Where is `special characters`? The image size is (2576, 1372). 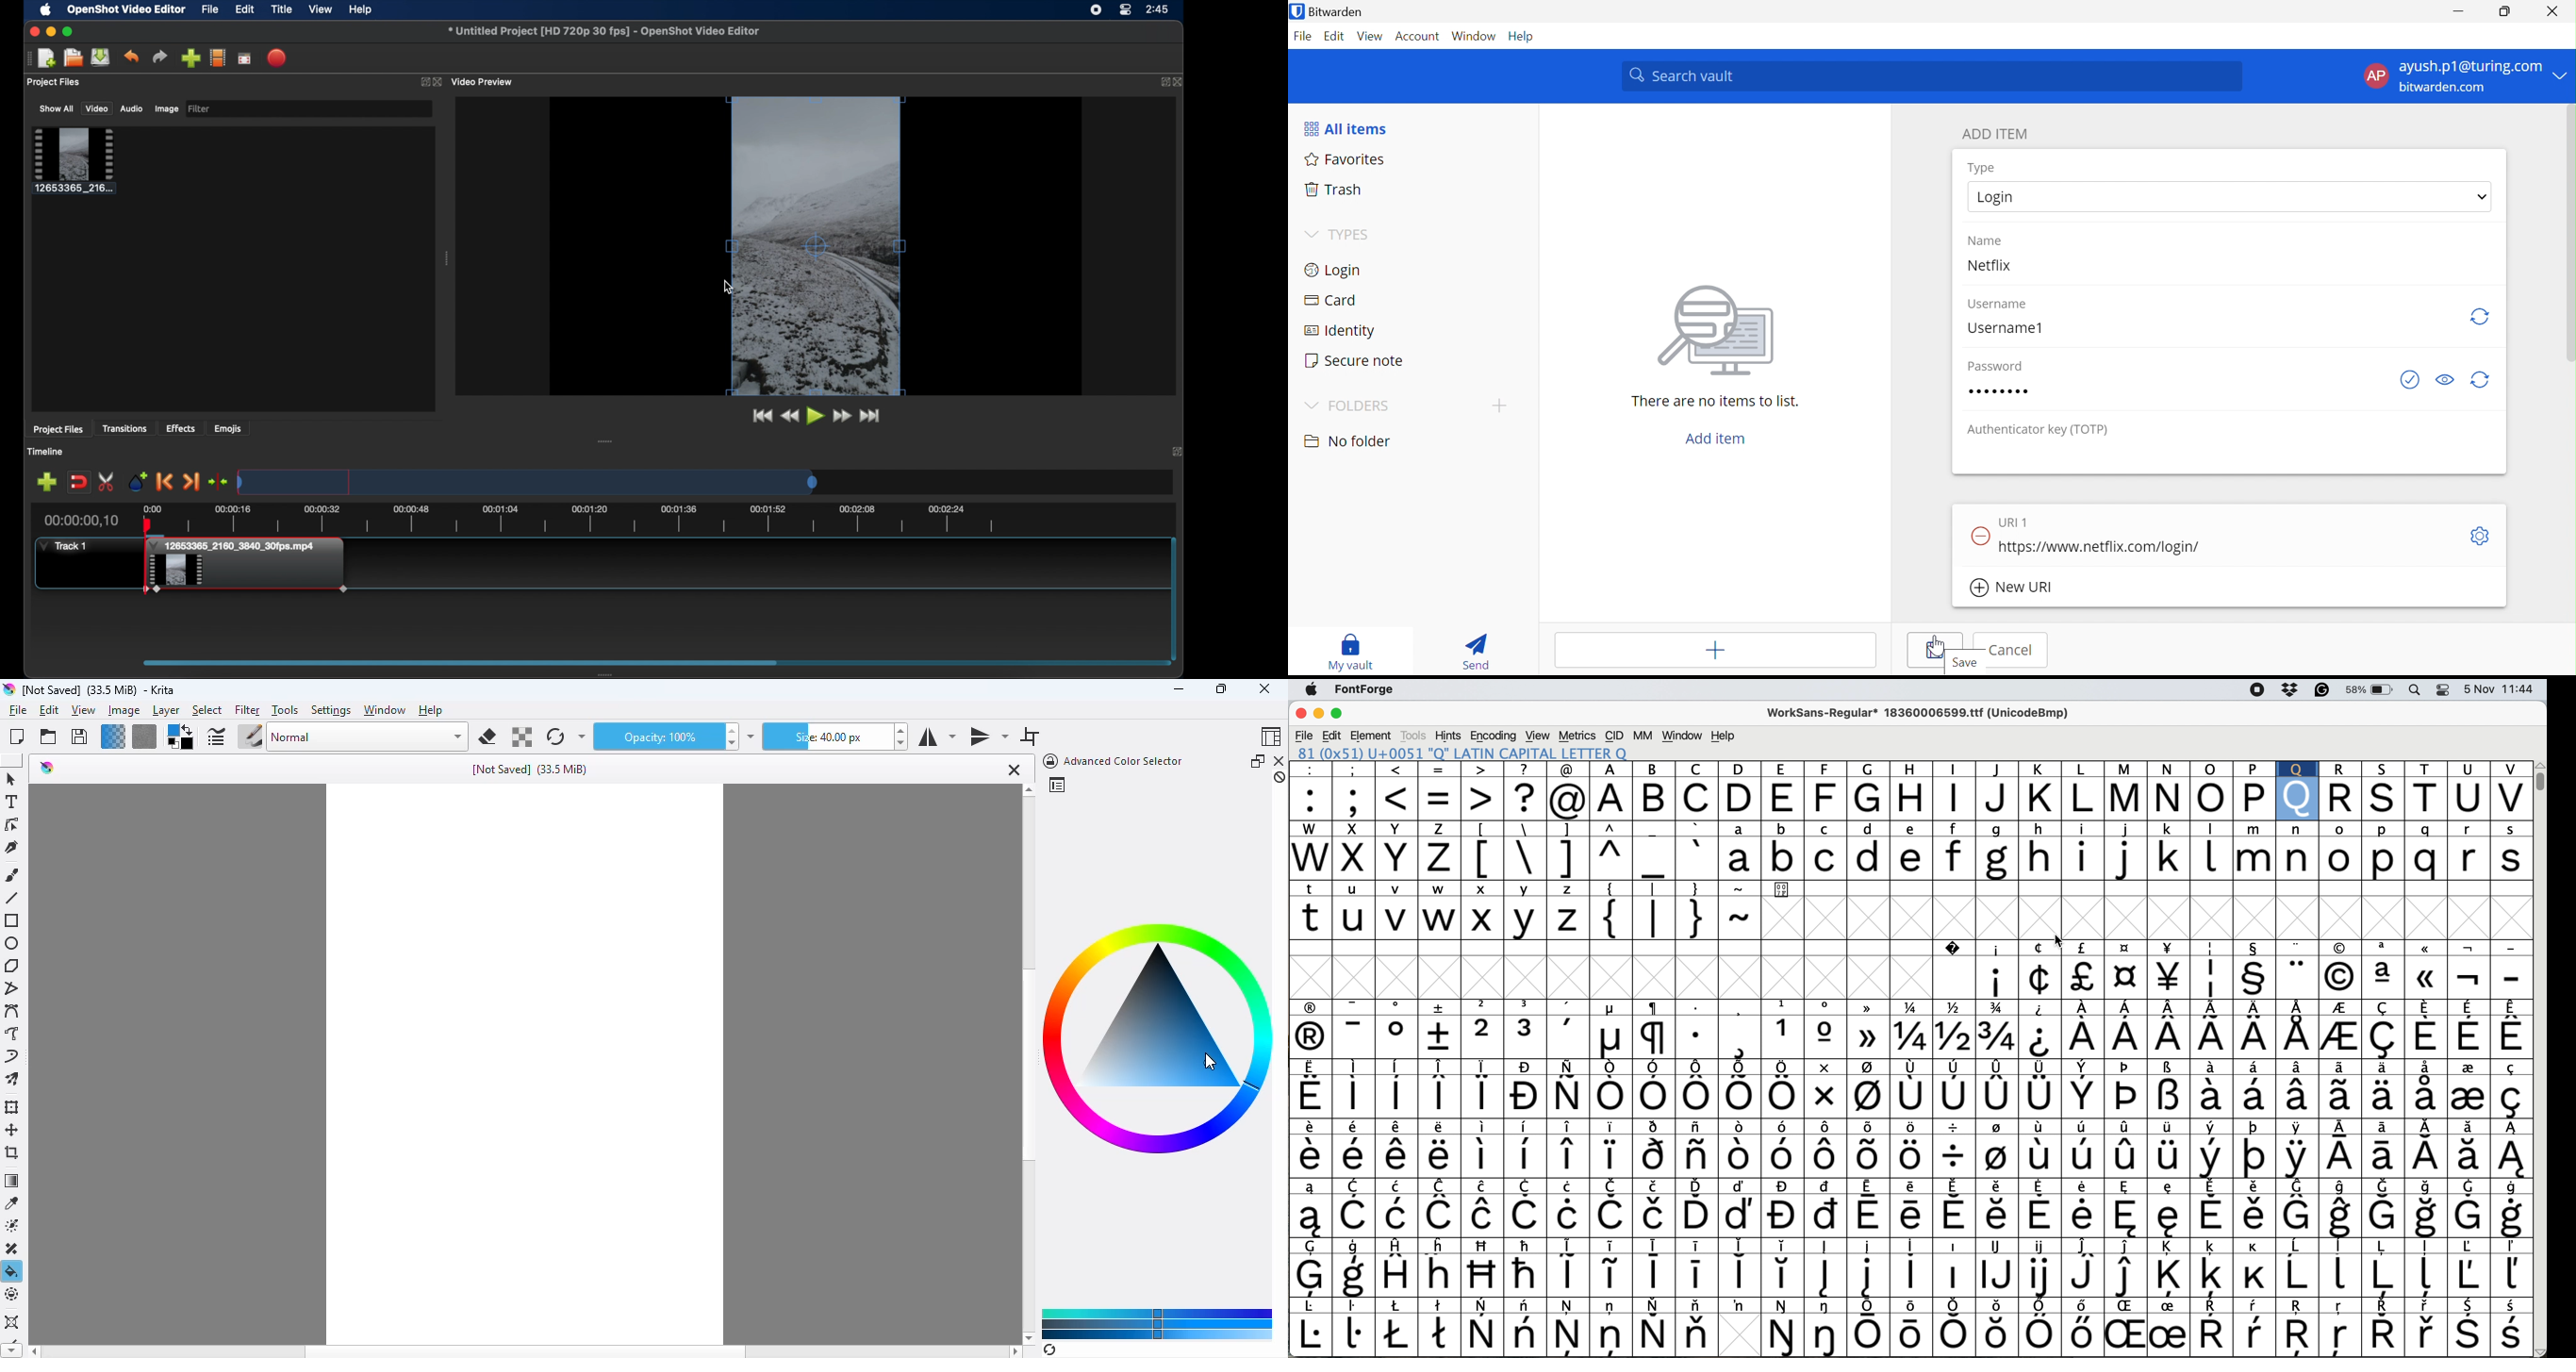
special characters is located at coordinates (1909, 1217).